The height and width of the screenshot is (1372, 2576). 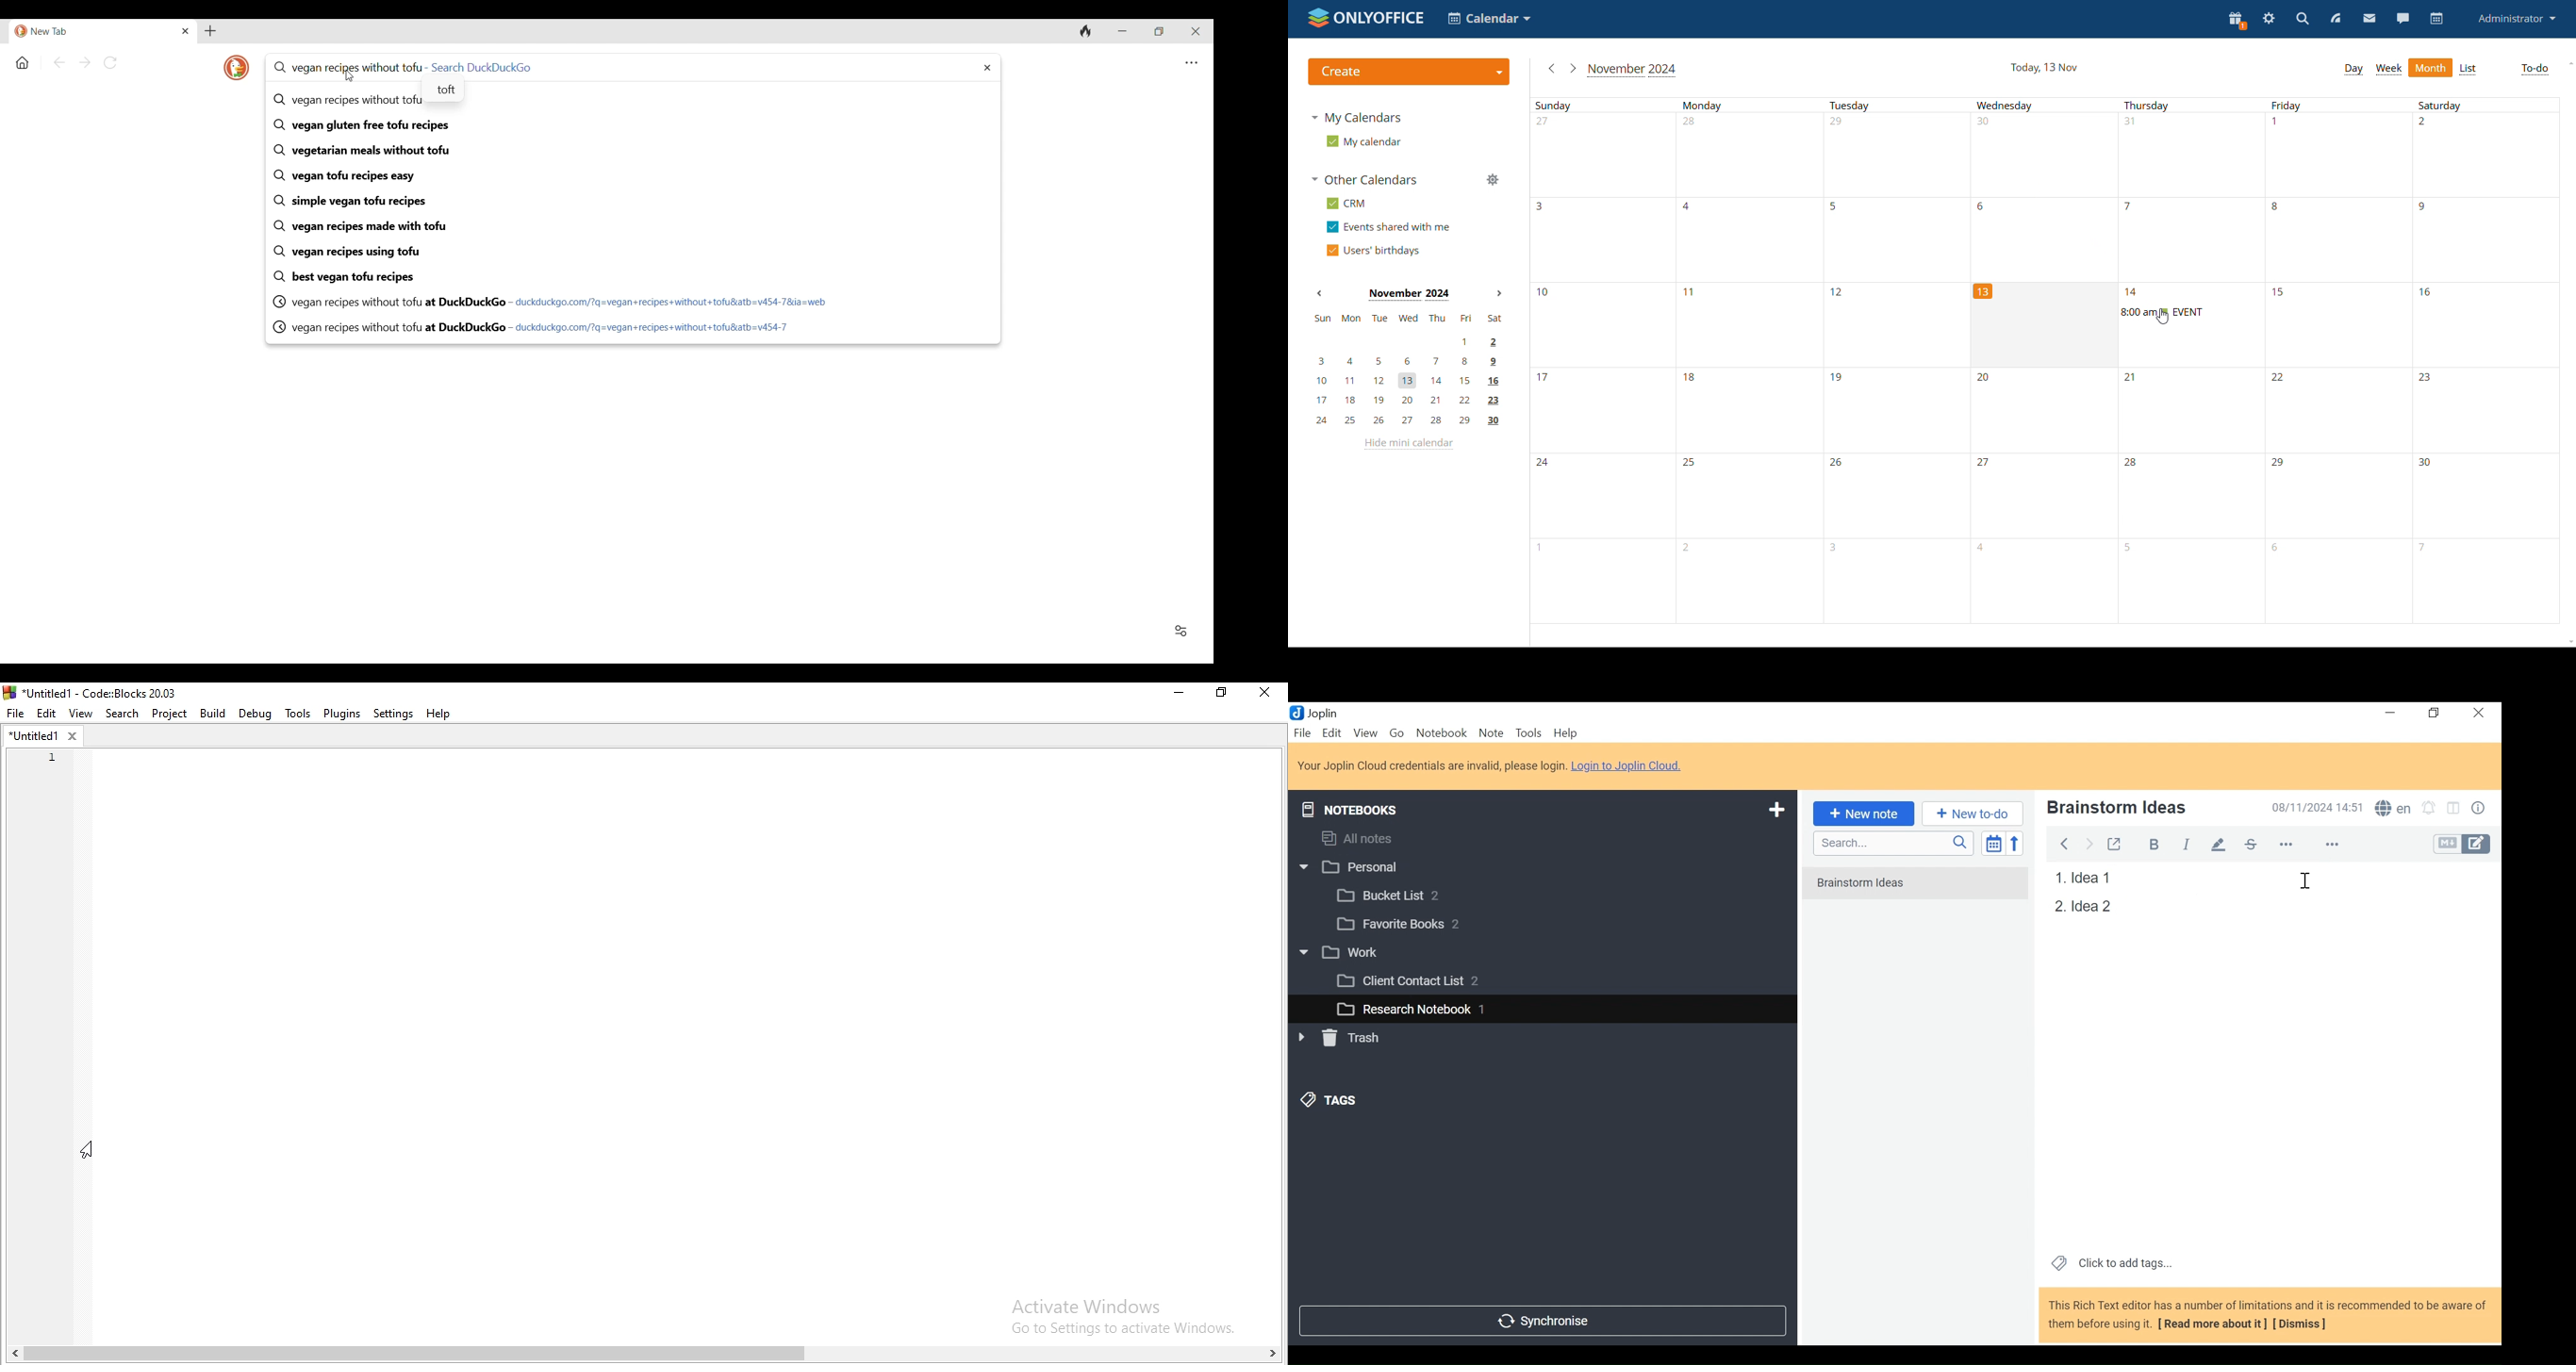 What do you see at coordinates (1499, 294) in the screenshot?
I see `next month` at bounding box center [1499, 294].